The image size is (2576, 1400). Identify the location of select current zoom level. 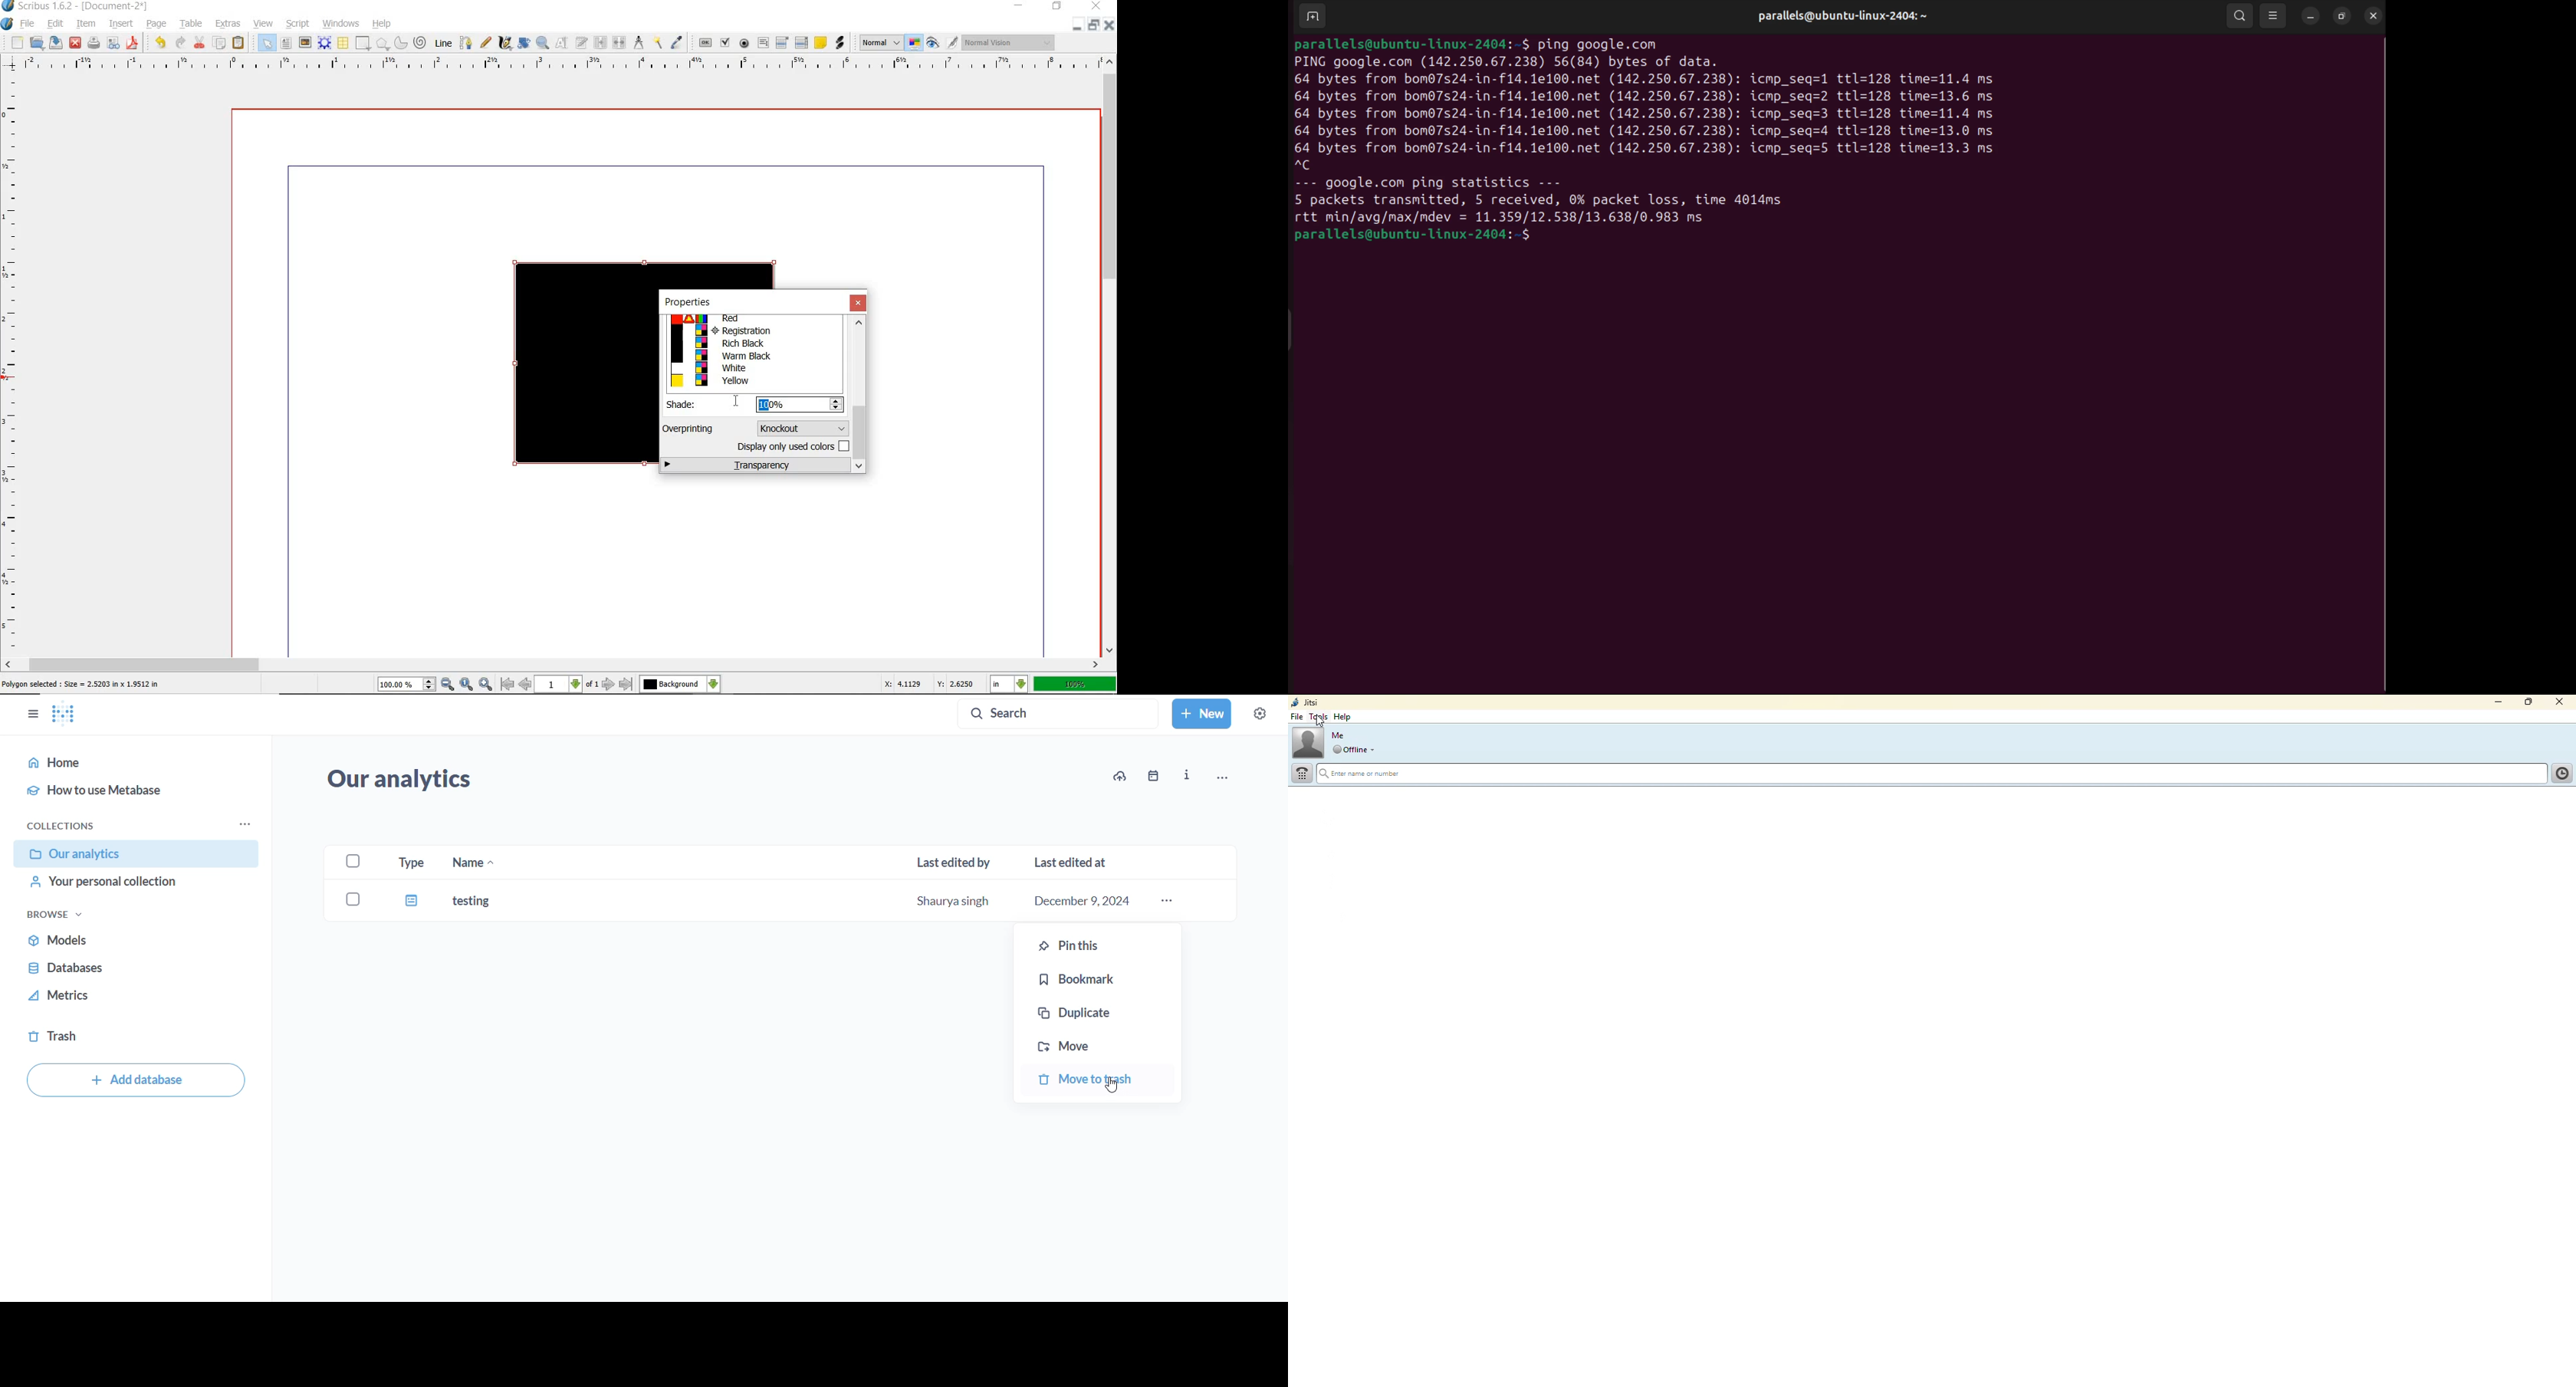
(407, 685).